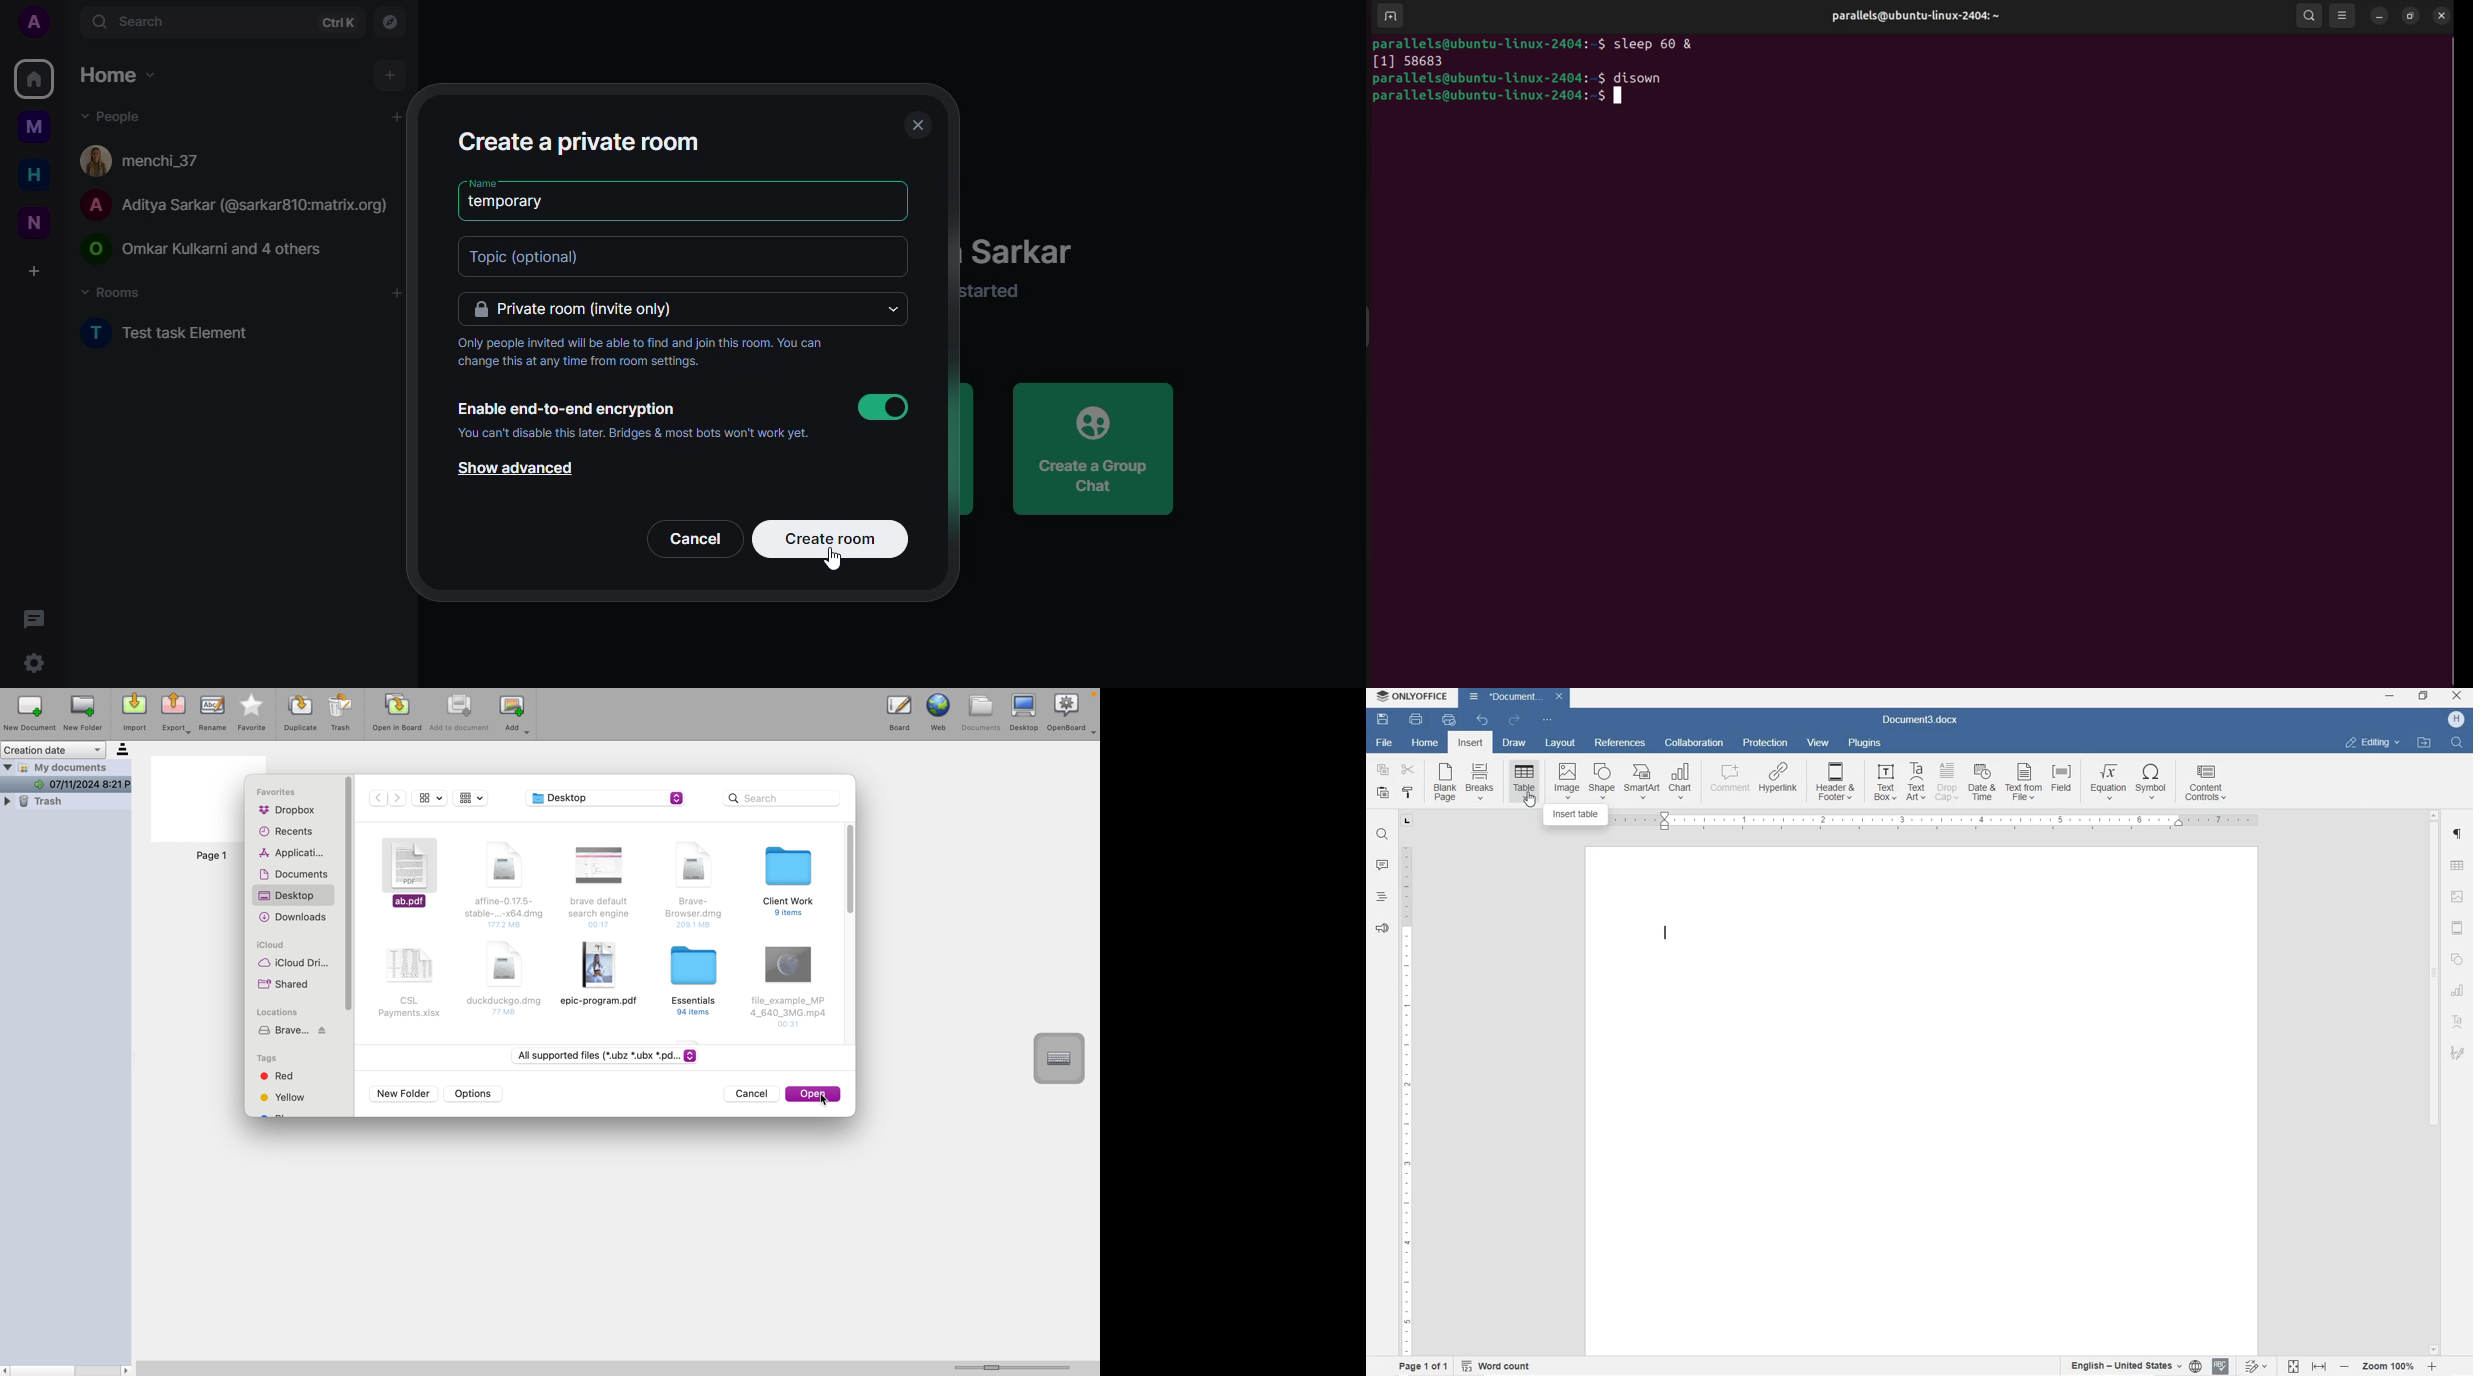 Image resolution: width=2492 pixels, height=1400 pixels. Describe the element at coordinates (1426, 741) in the screenshot. I see `HOME` at that location.